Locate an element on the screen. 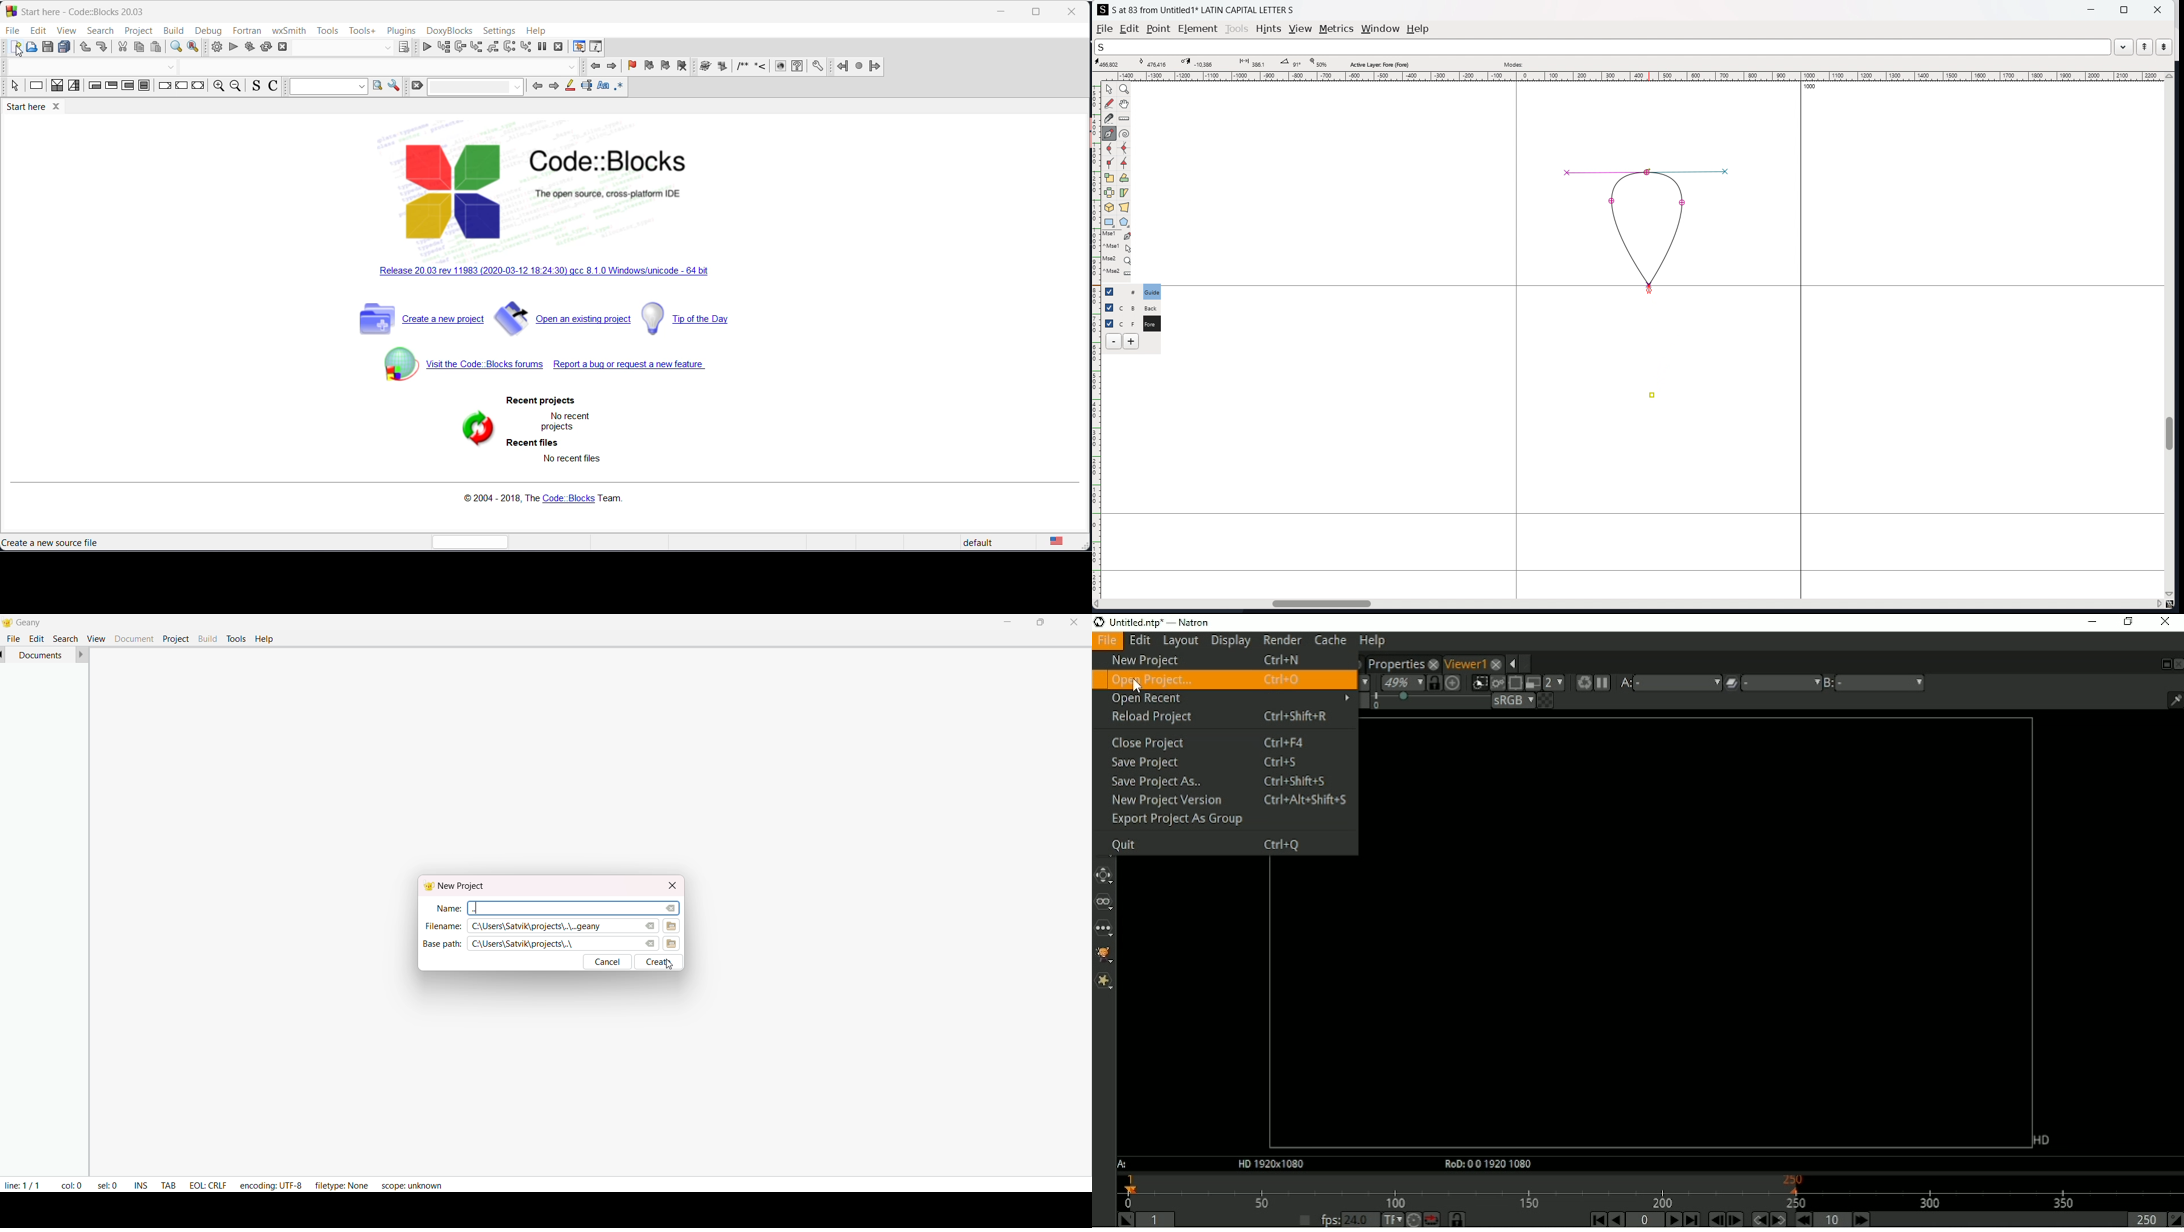 The height and width of the screenshot is (1232, 2184). highlight is located at coordinates (570, 88).